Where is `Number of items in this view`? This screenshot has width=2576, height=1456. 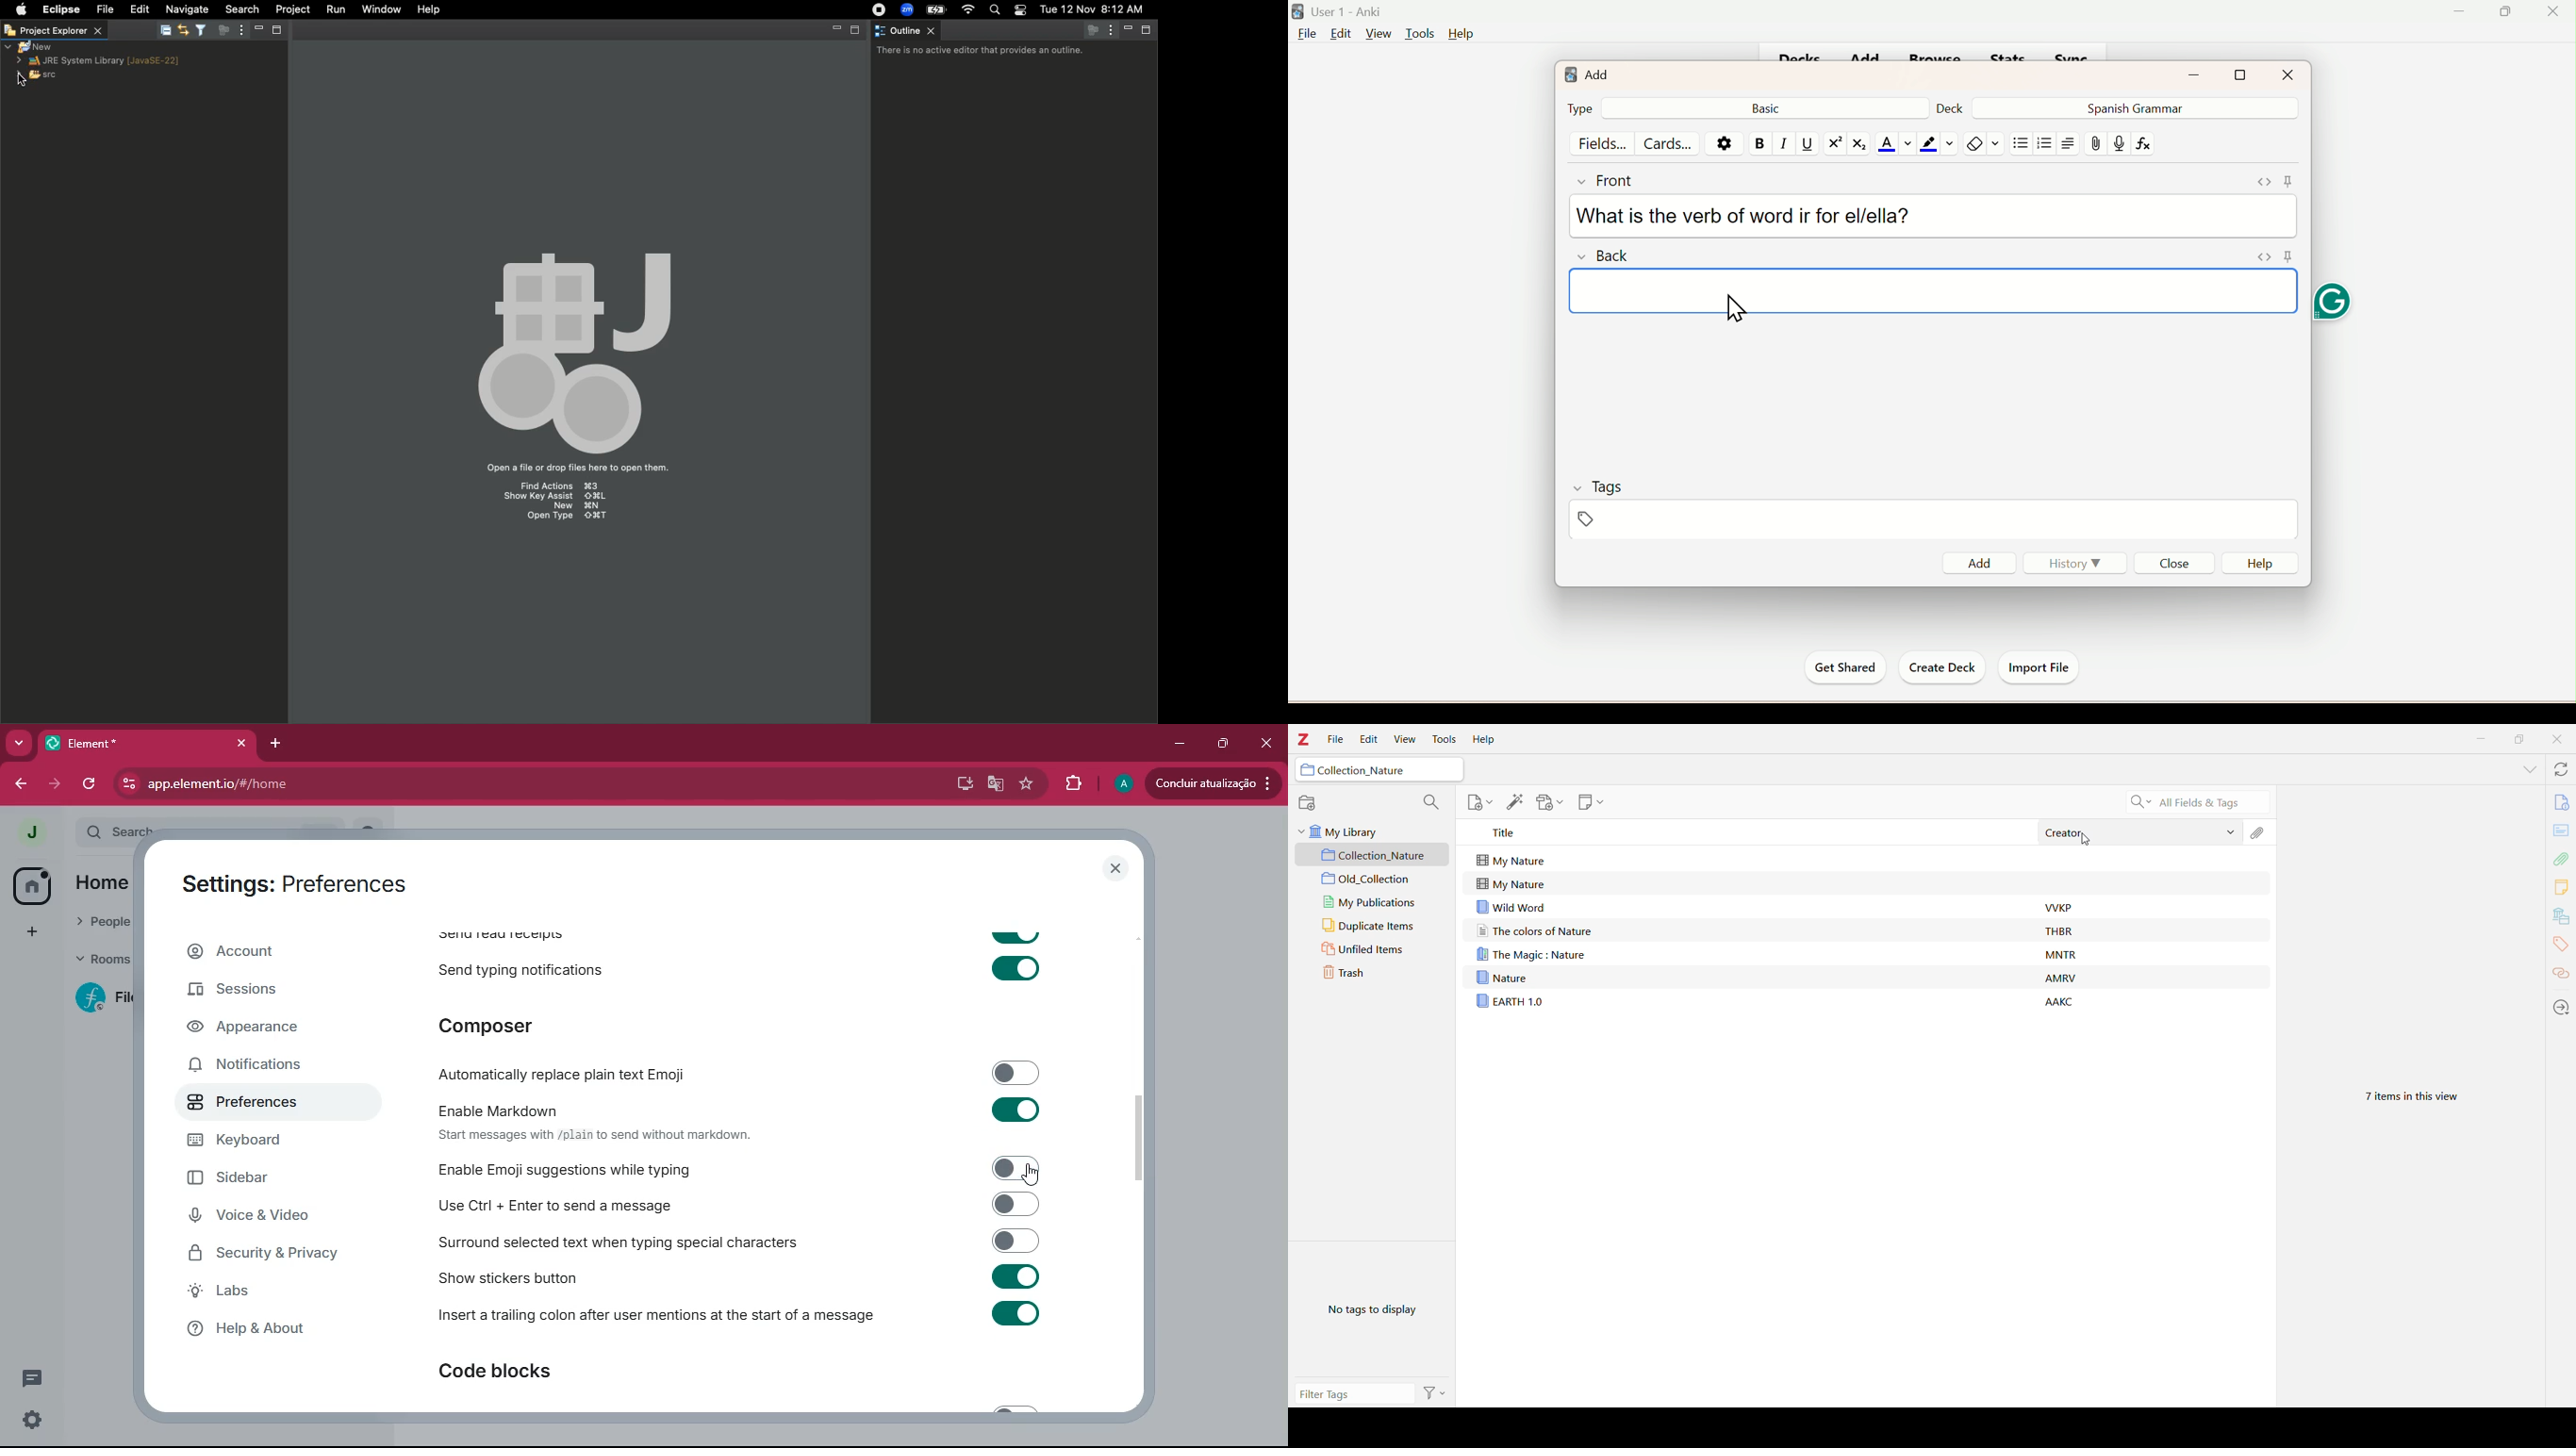 Number of items in this view is located at coordinates (2406, 1098).